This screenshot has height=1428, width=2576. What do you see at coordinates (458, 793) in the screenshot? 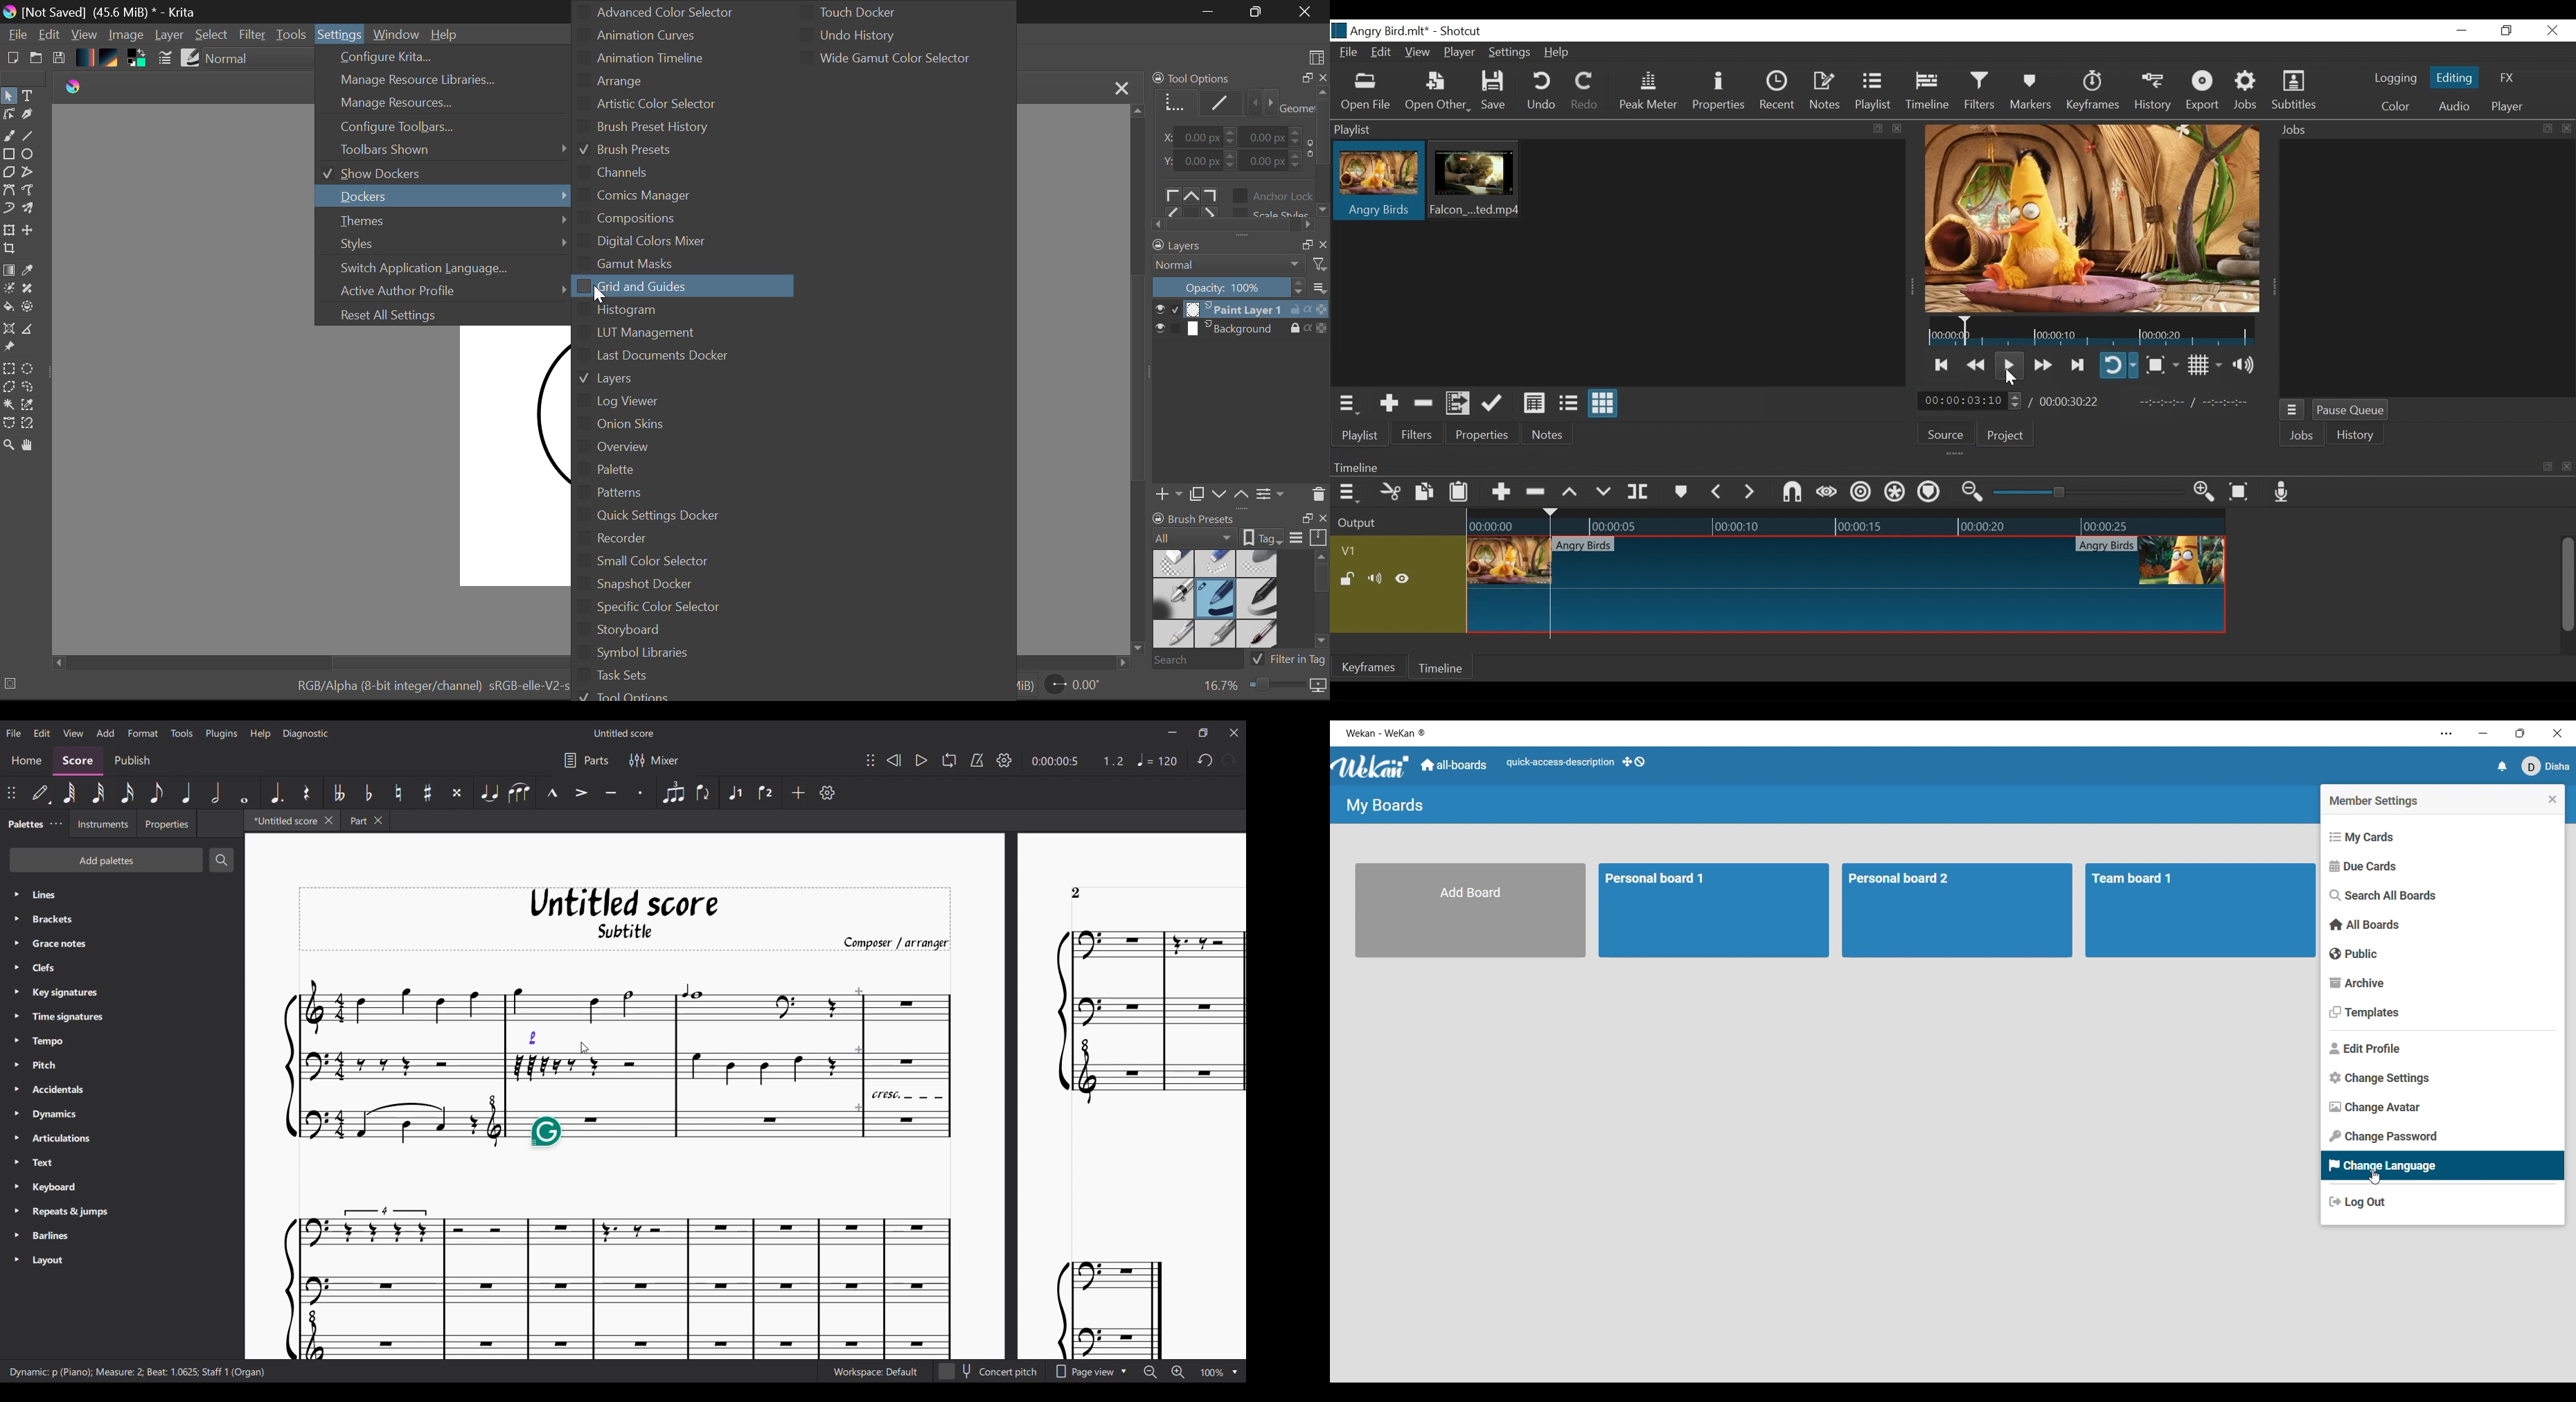
I see `Toggle double sharp` at bounding box center [458, 793].